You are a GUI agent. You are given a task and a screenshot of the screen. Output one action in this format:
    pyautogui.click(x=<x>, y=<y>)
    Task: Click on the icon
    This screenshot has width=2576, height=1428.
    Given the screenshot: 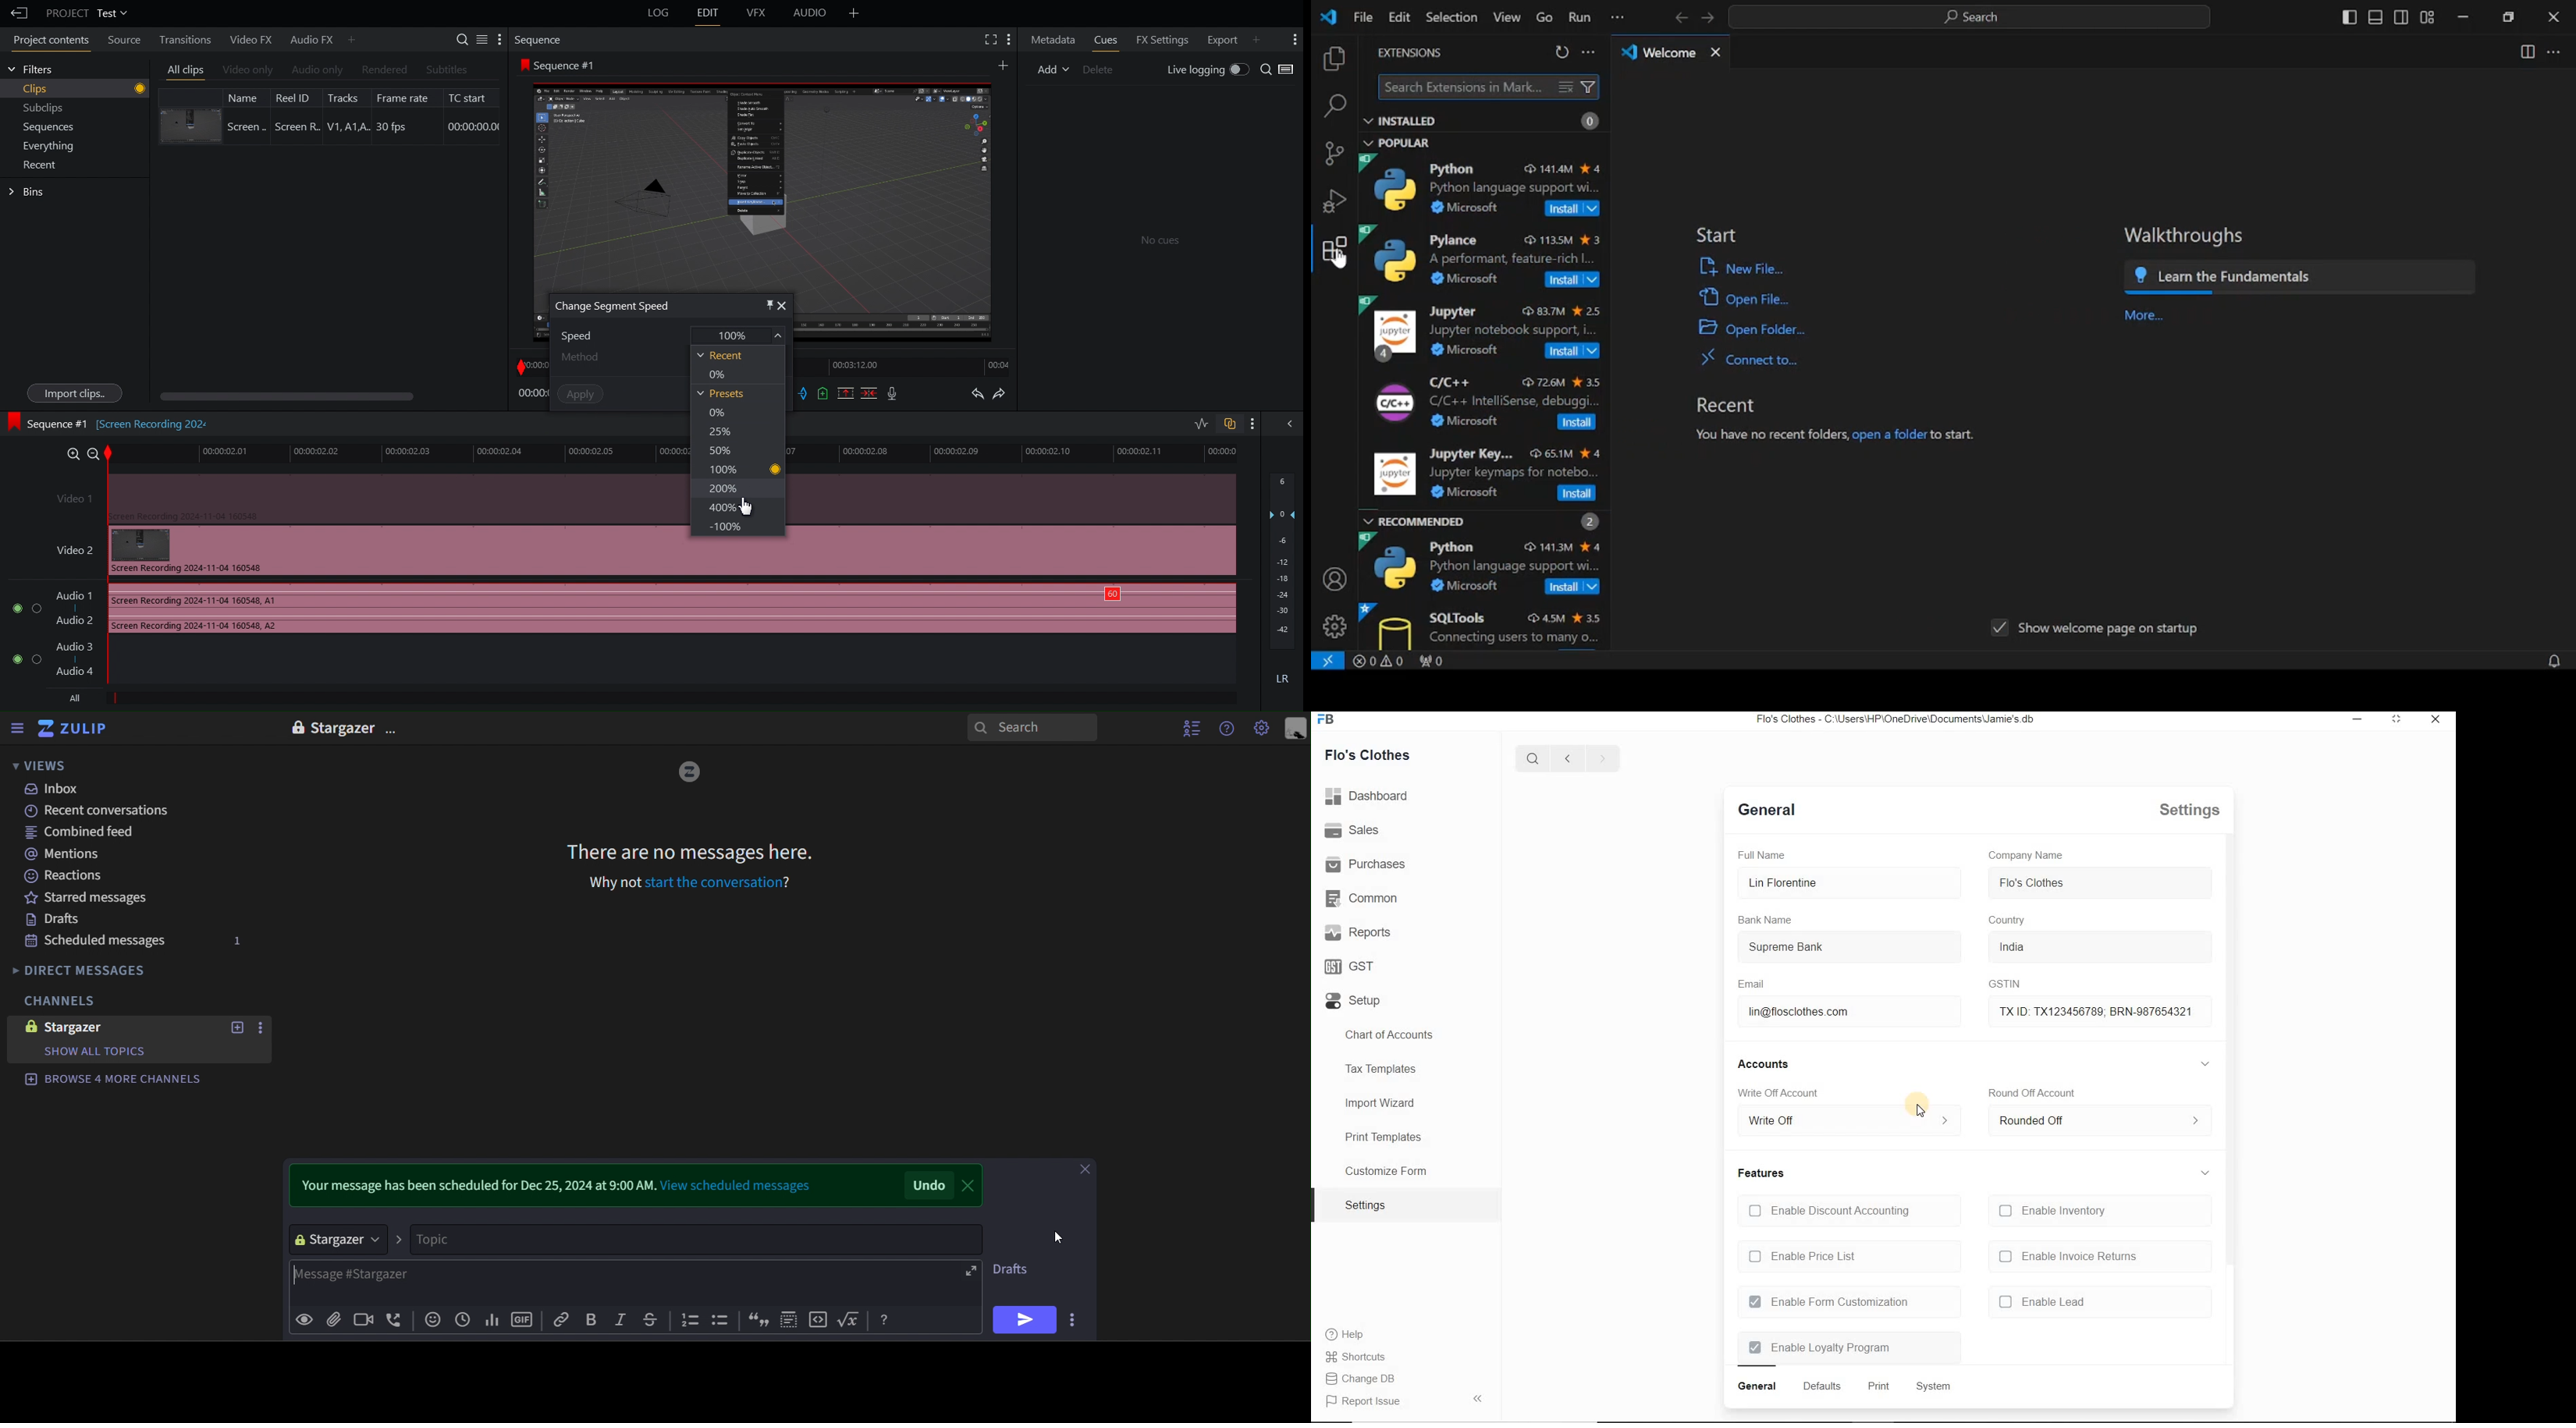 What is the action you would take?
    pyautogui.click(x=1330, y=723)
    